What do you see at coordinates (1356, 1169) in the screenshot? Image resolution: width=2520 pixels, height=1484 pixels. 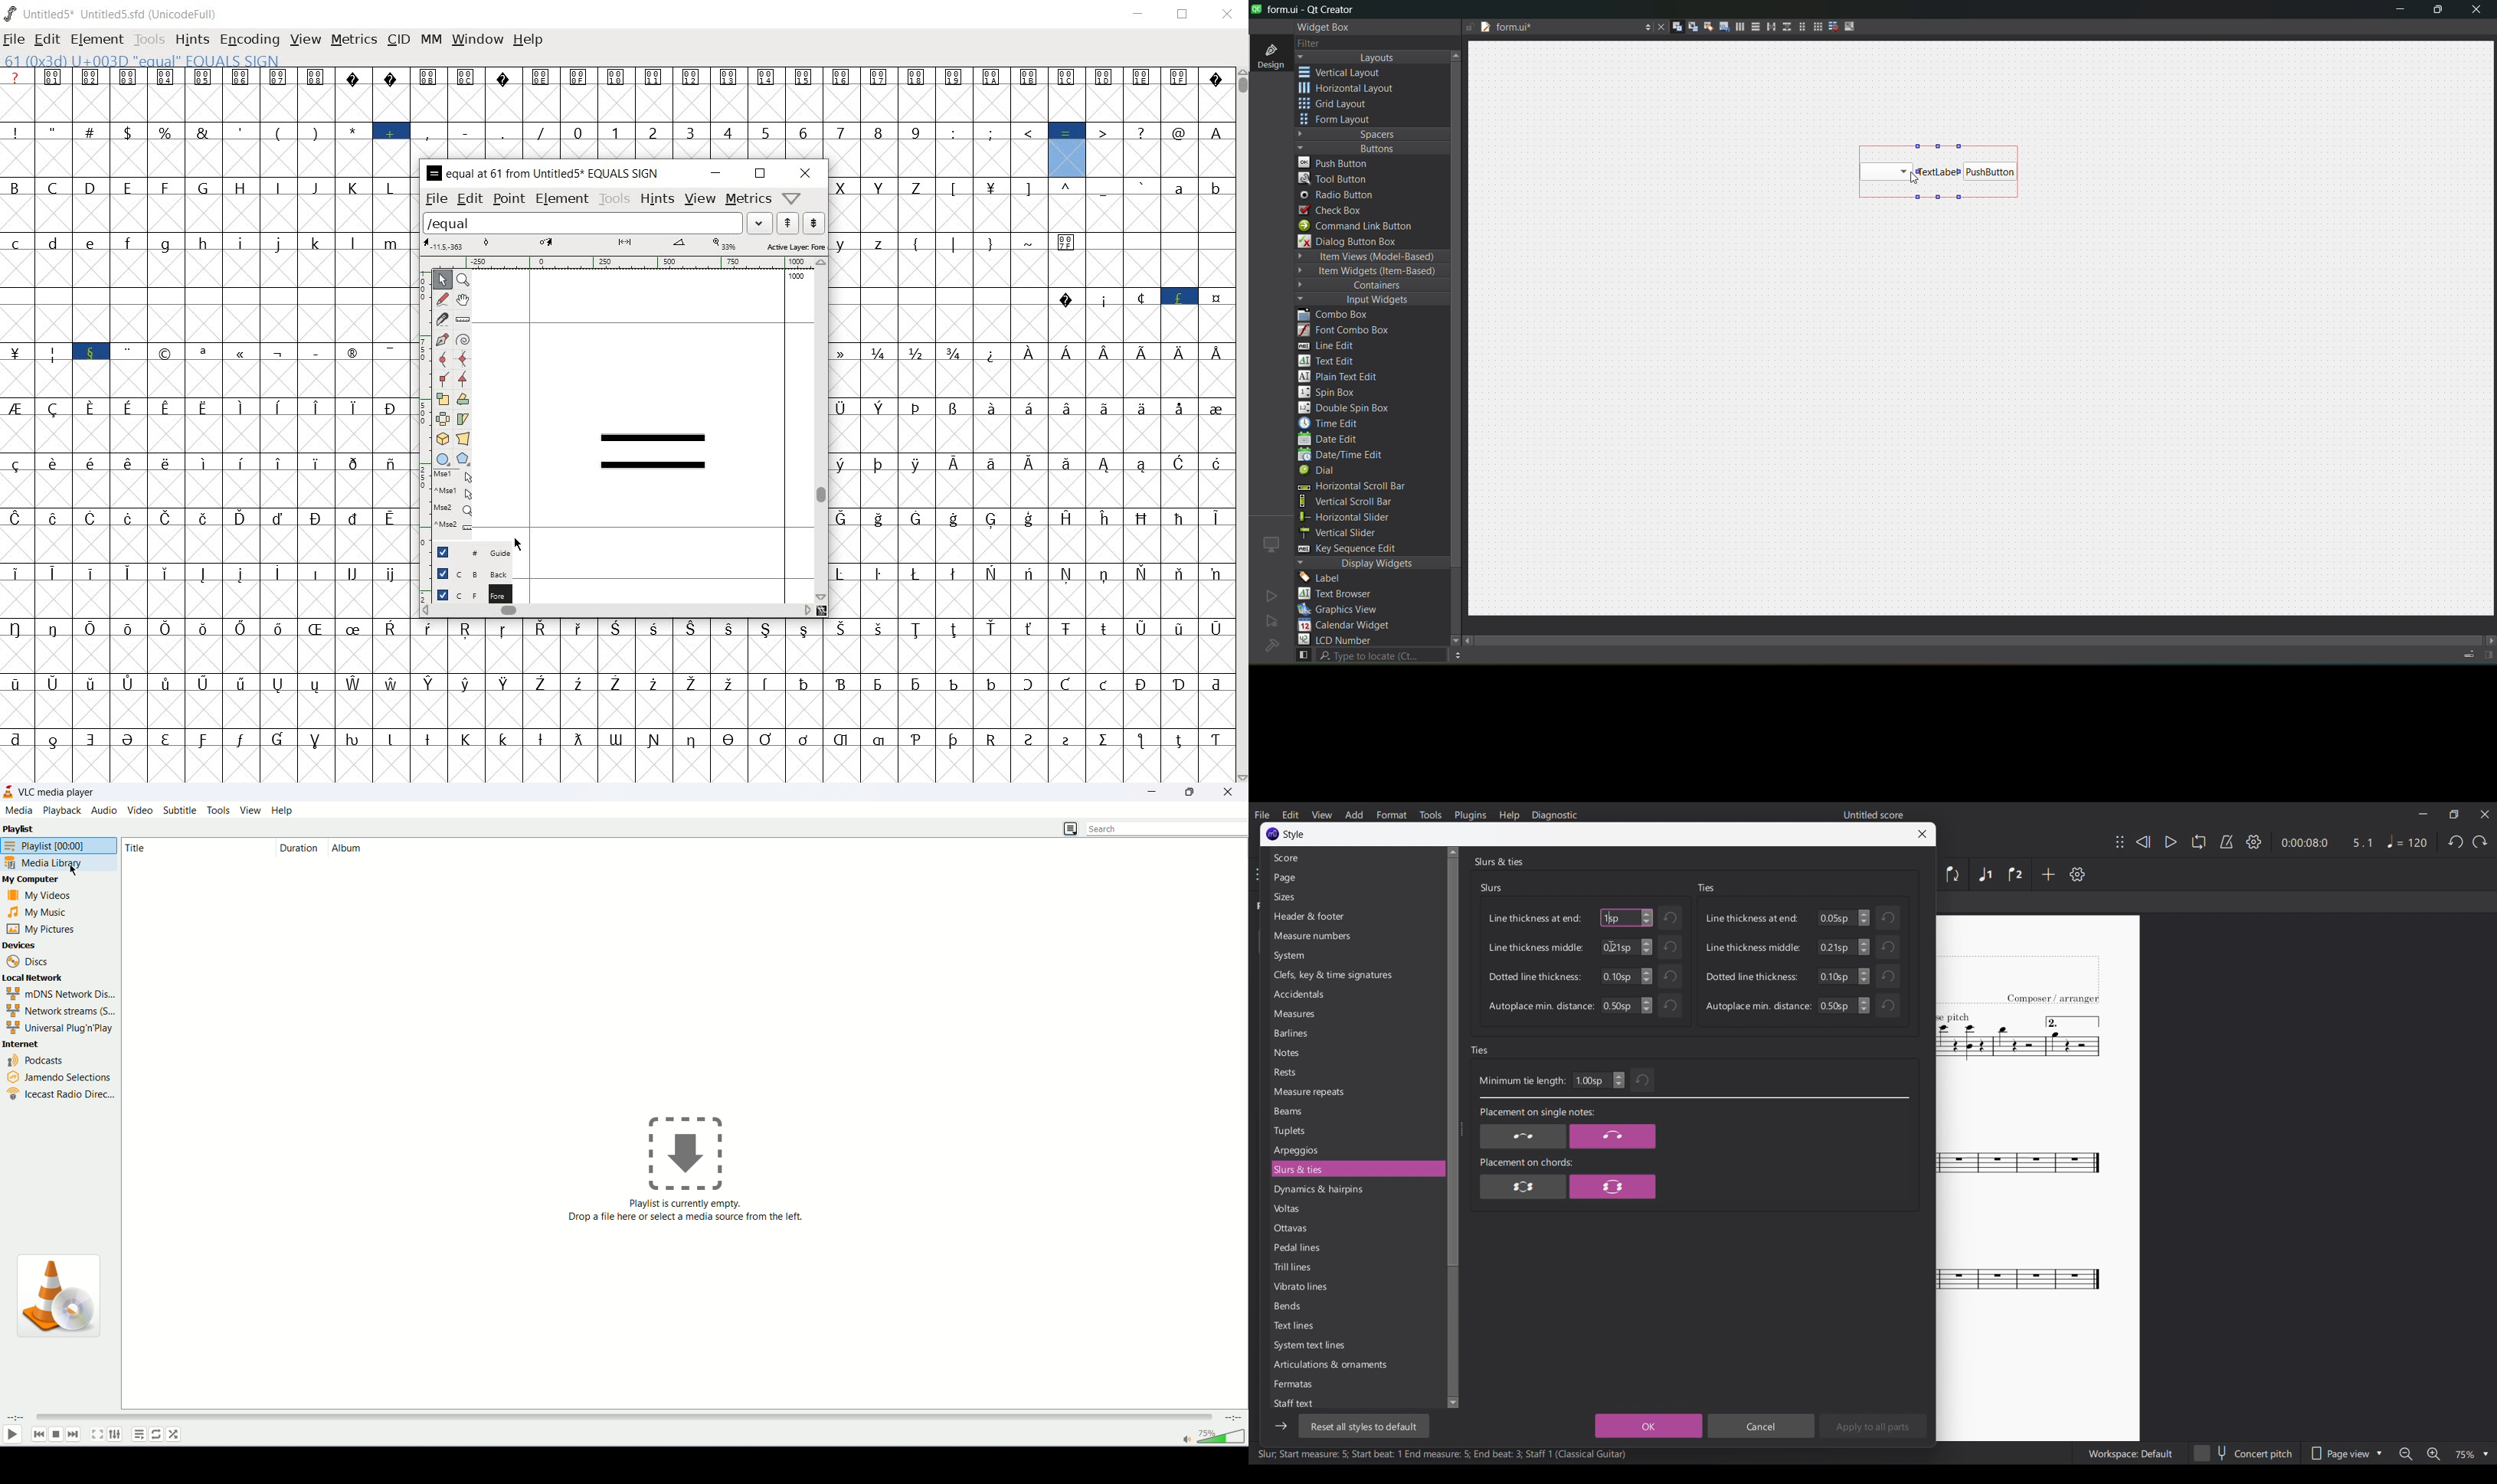 I see `Slurs & ties, current selection highlighted` at bounding box center [1356, 1169].